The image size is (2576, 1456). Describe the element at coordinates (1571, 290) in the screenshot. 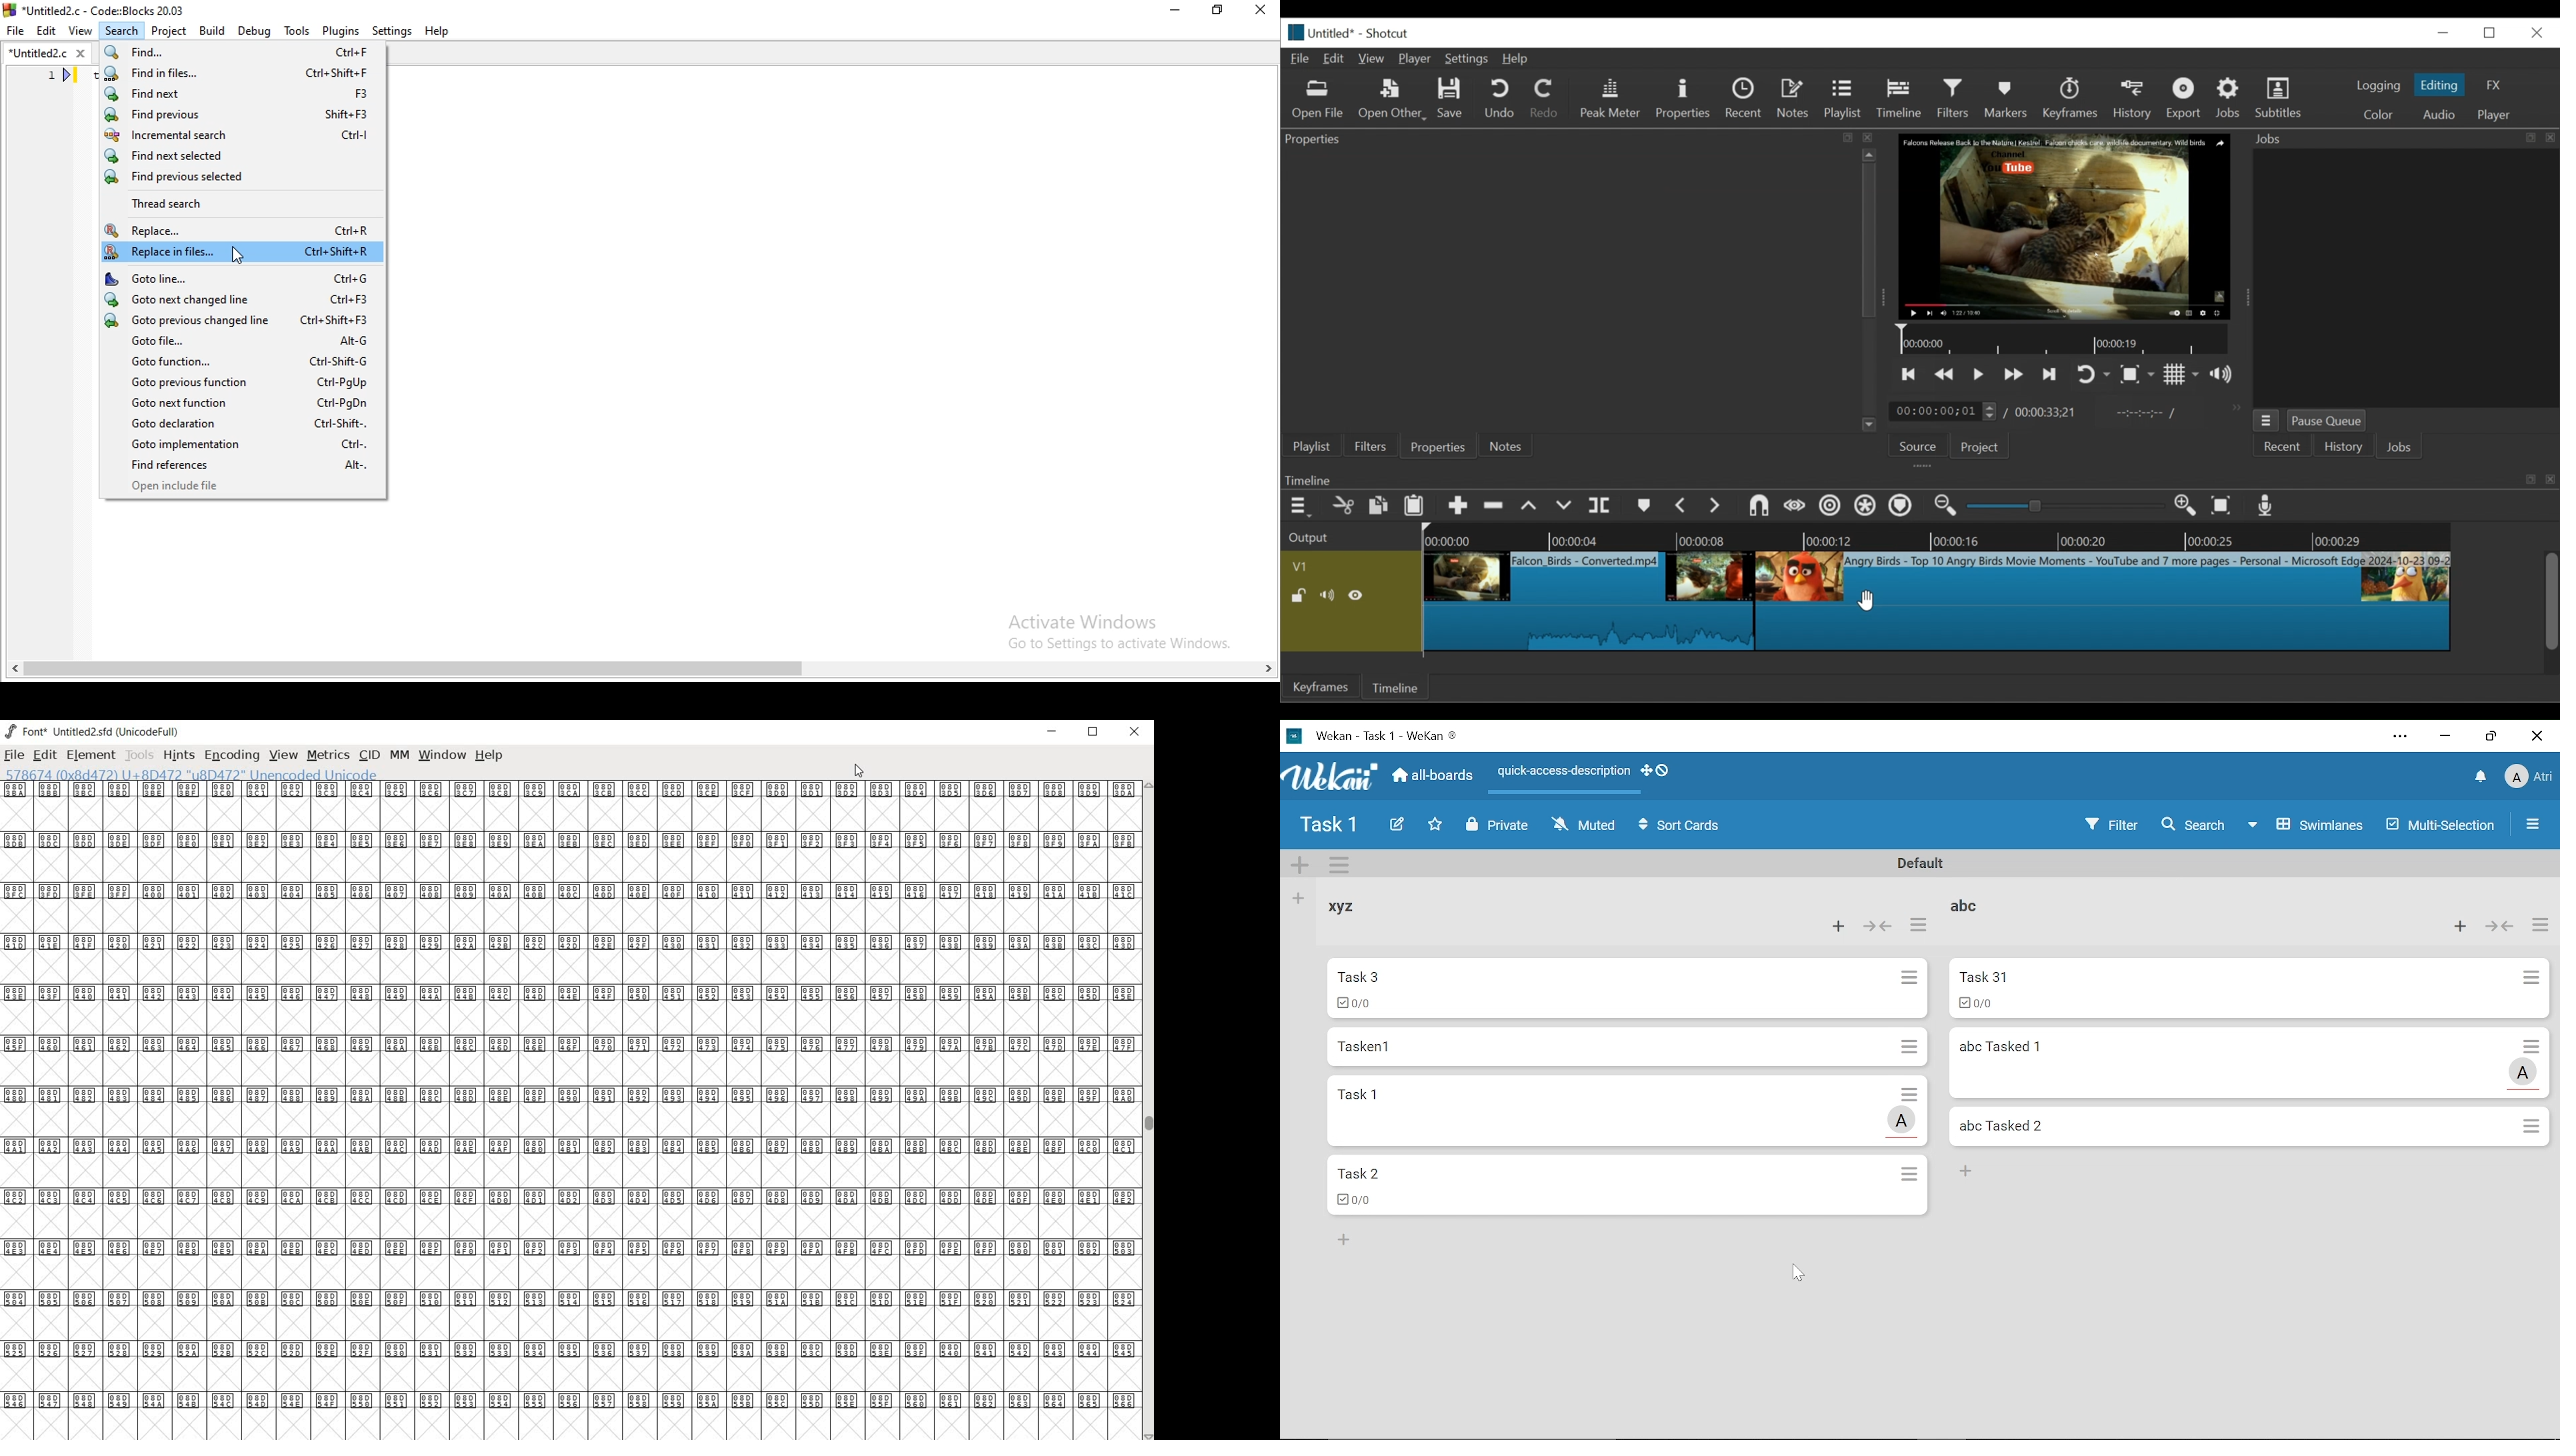

I see `Properties Panel` at that location.